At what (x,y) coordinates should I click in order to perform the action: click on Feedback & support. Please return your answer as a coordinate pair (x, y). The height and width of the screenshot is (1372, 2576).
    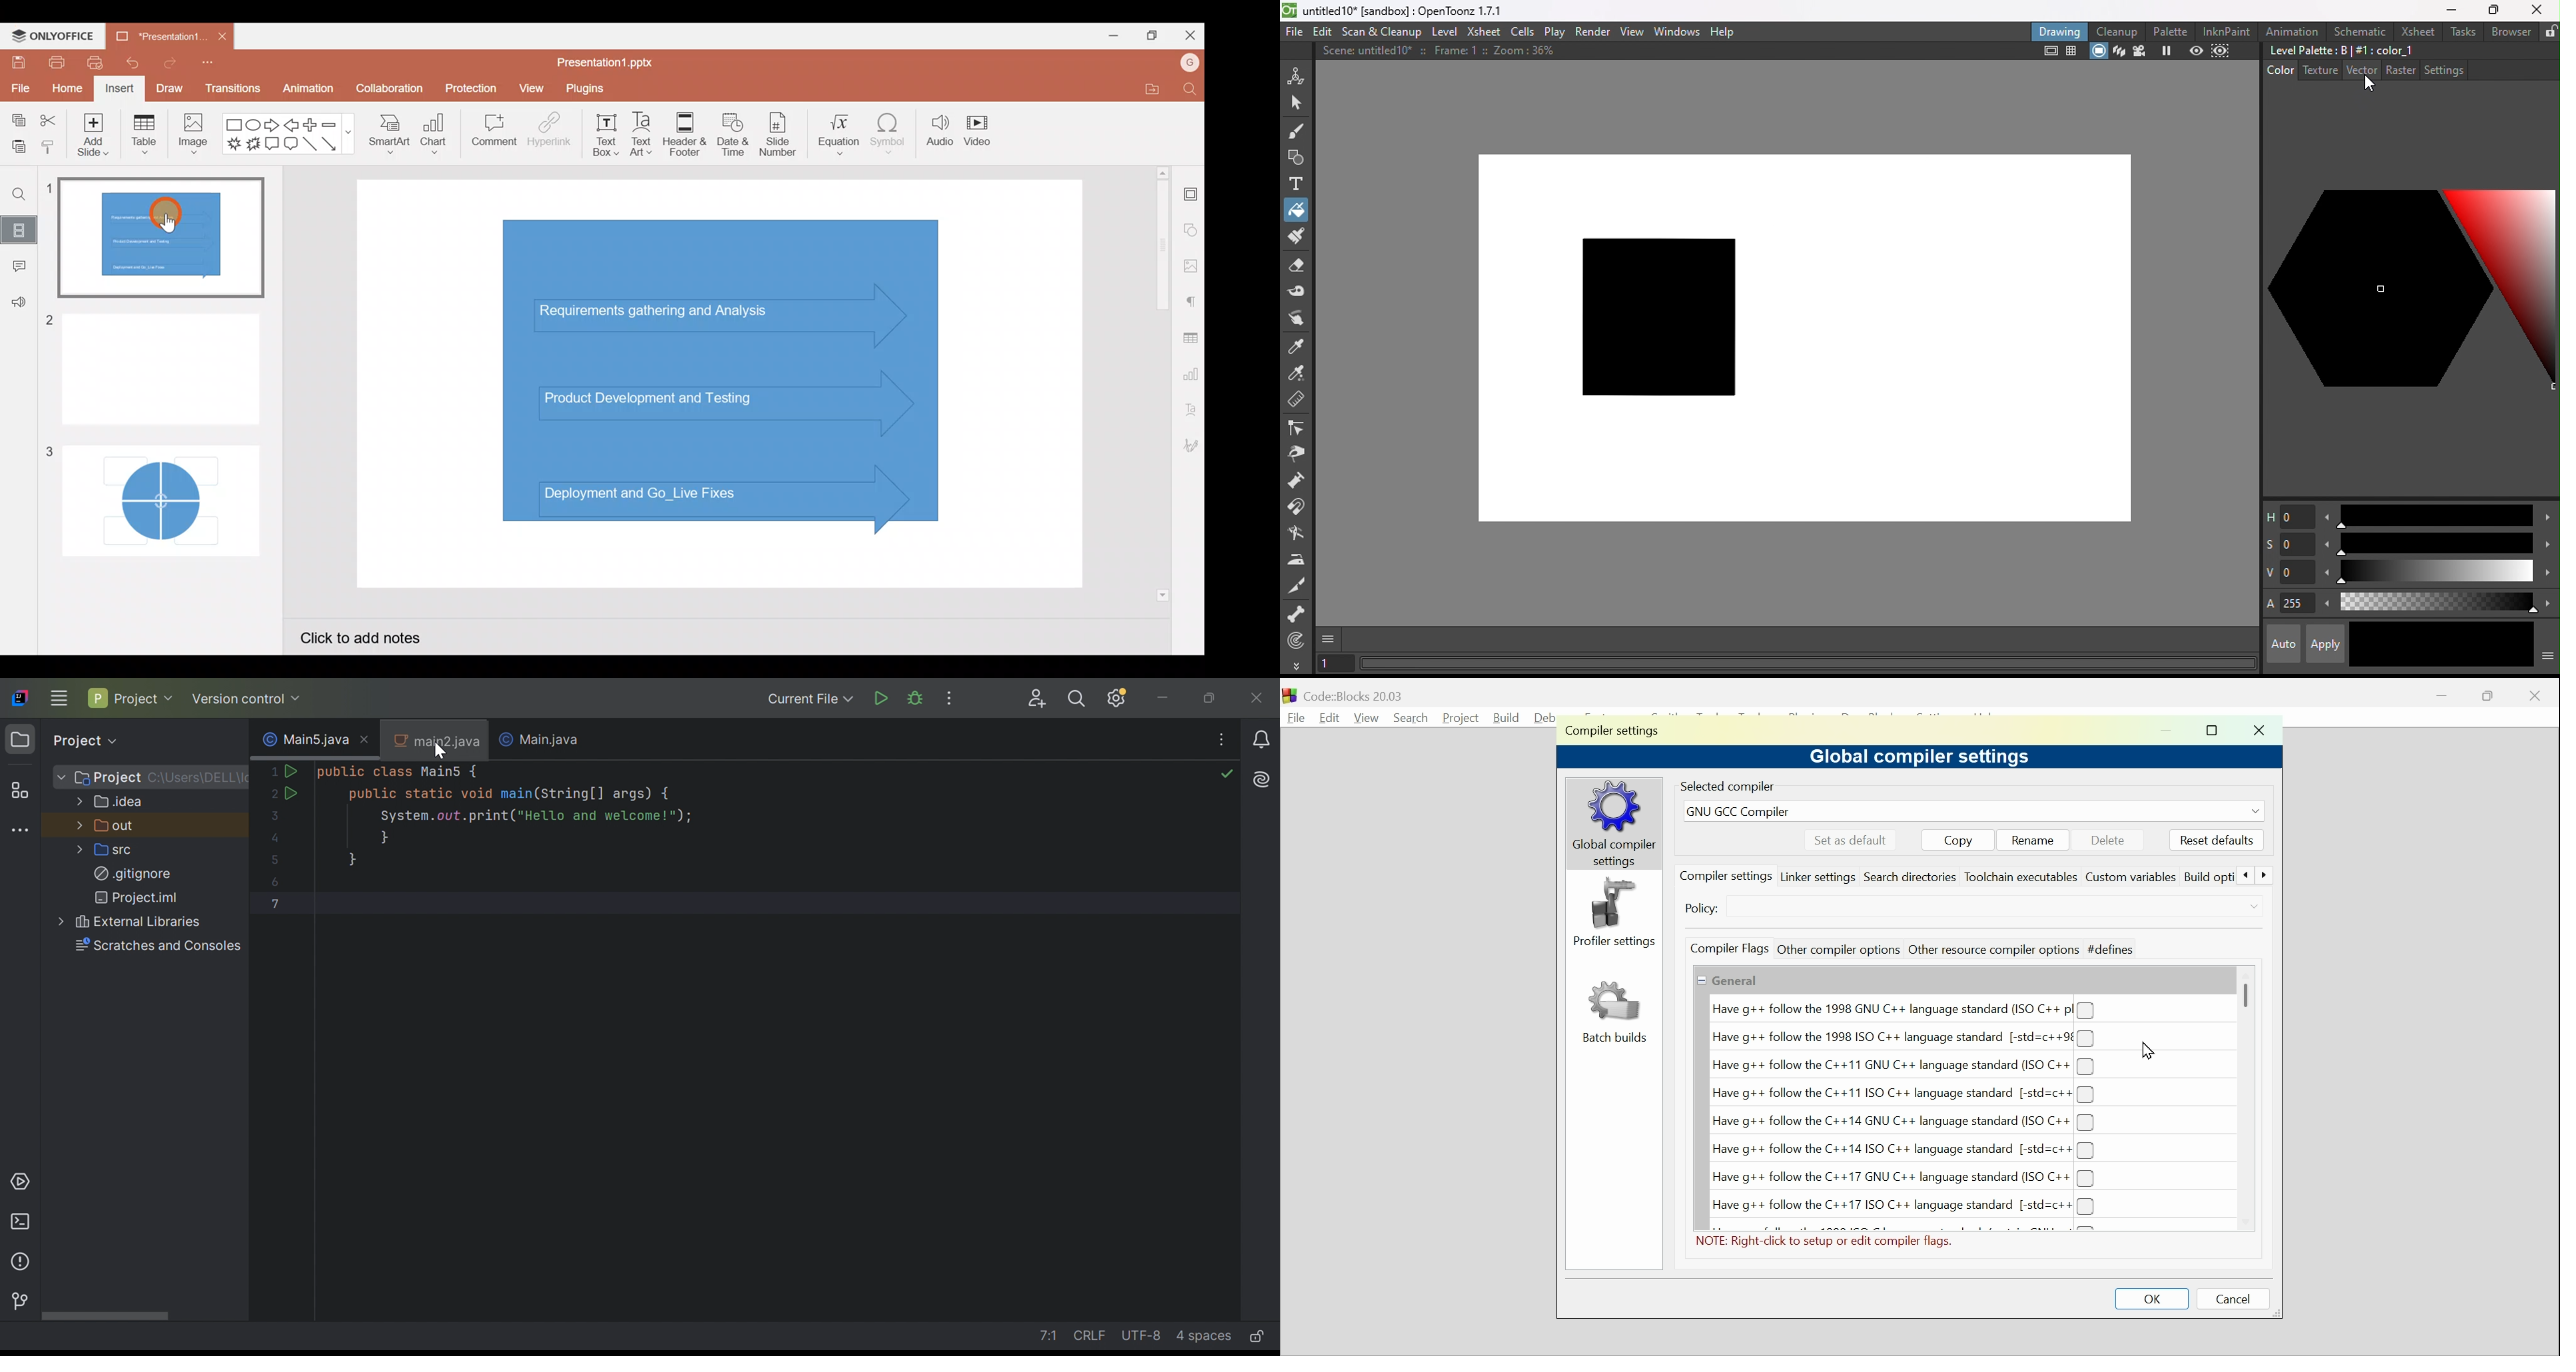
    Looking at the image, I should click on (16, 306).